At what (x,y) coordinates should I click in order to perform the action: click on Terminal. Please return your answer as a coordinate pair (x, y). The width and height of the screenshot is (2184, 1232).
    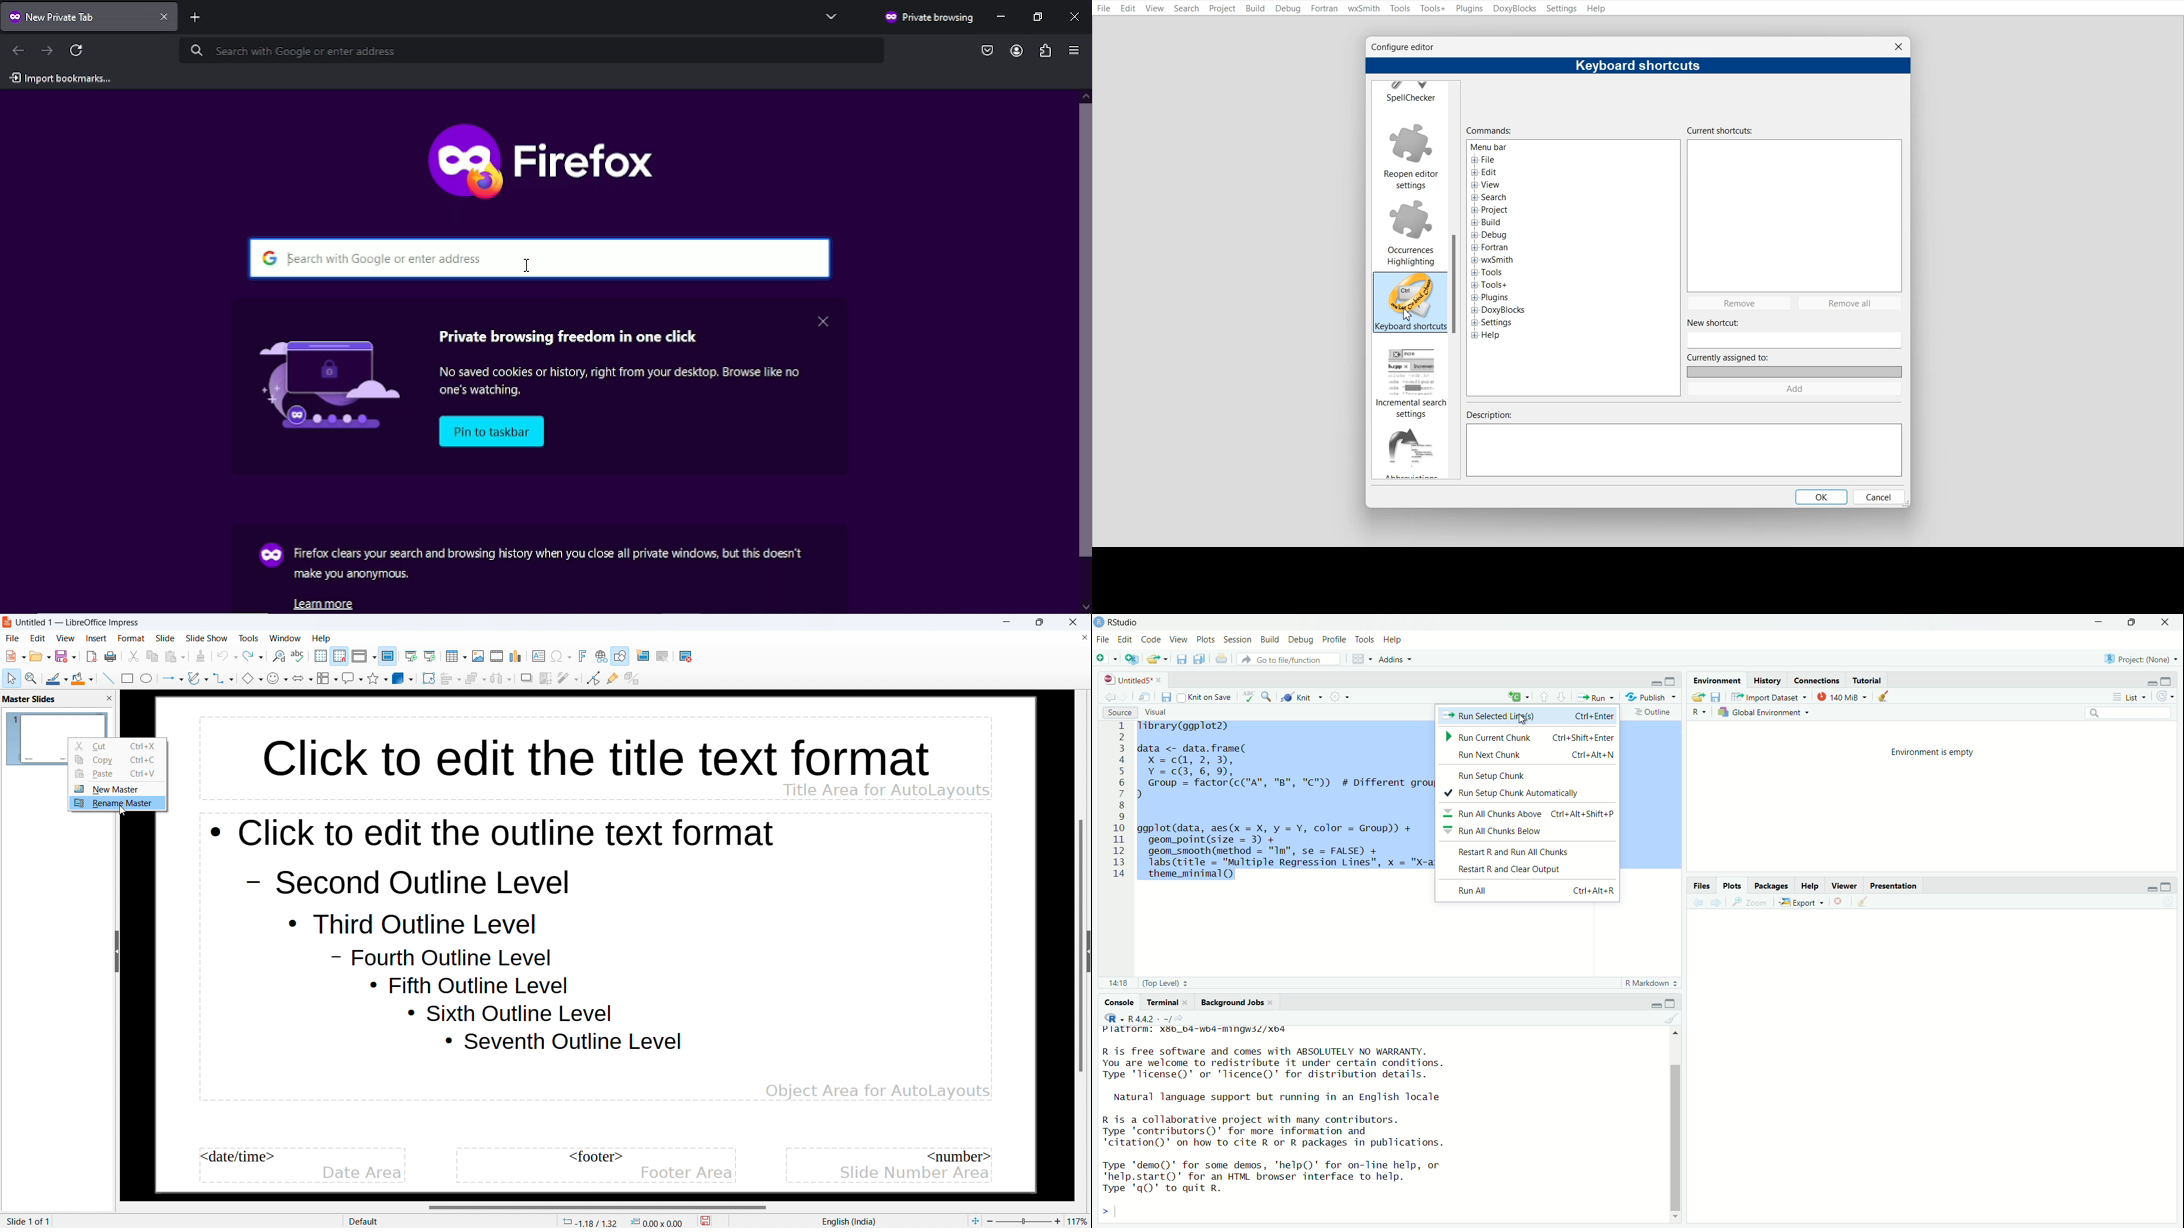
    Looking at the image, I should click on (1160, 1001).